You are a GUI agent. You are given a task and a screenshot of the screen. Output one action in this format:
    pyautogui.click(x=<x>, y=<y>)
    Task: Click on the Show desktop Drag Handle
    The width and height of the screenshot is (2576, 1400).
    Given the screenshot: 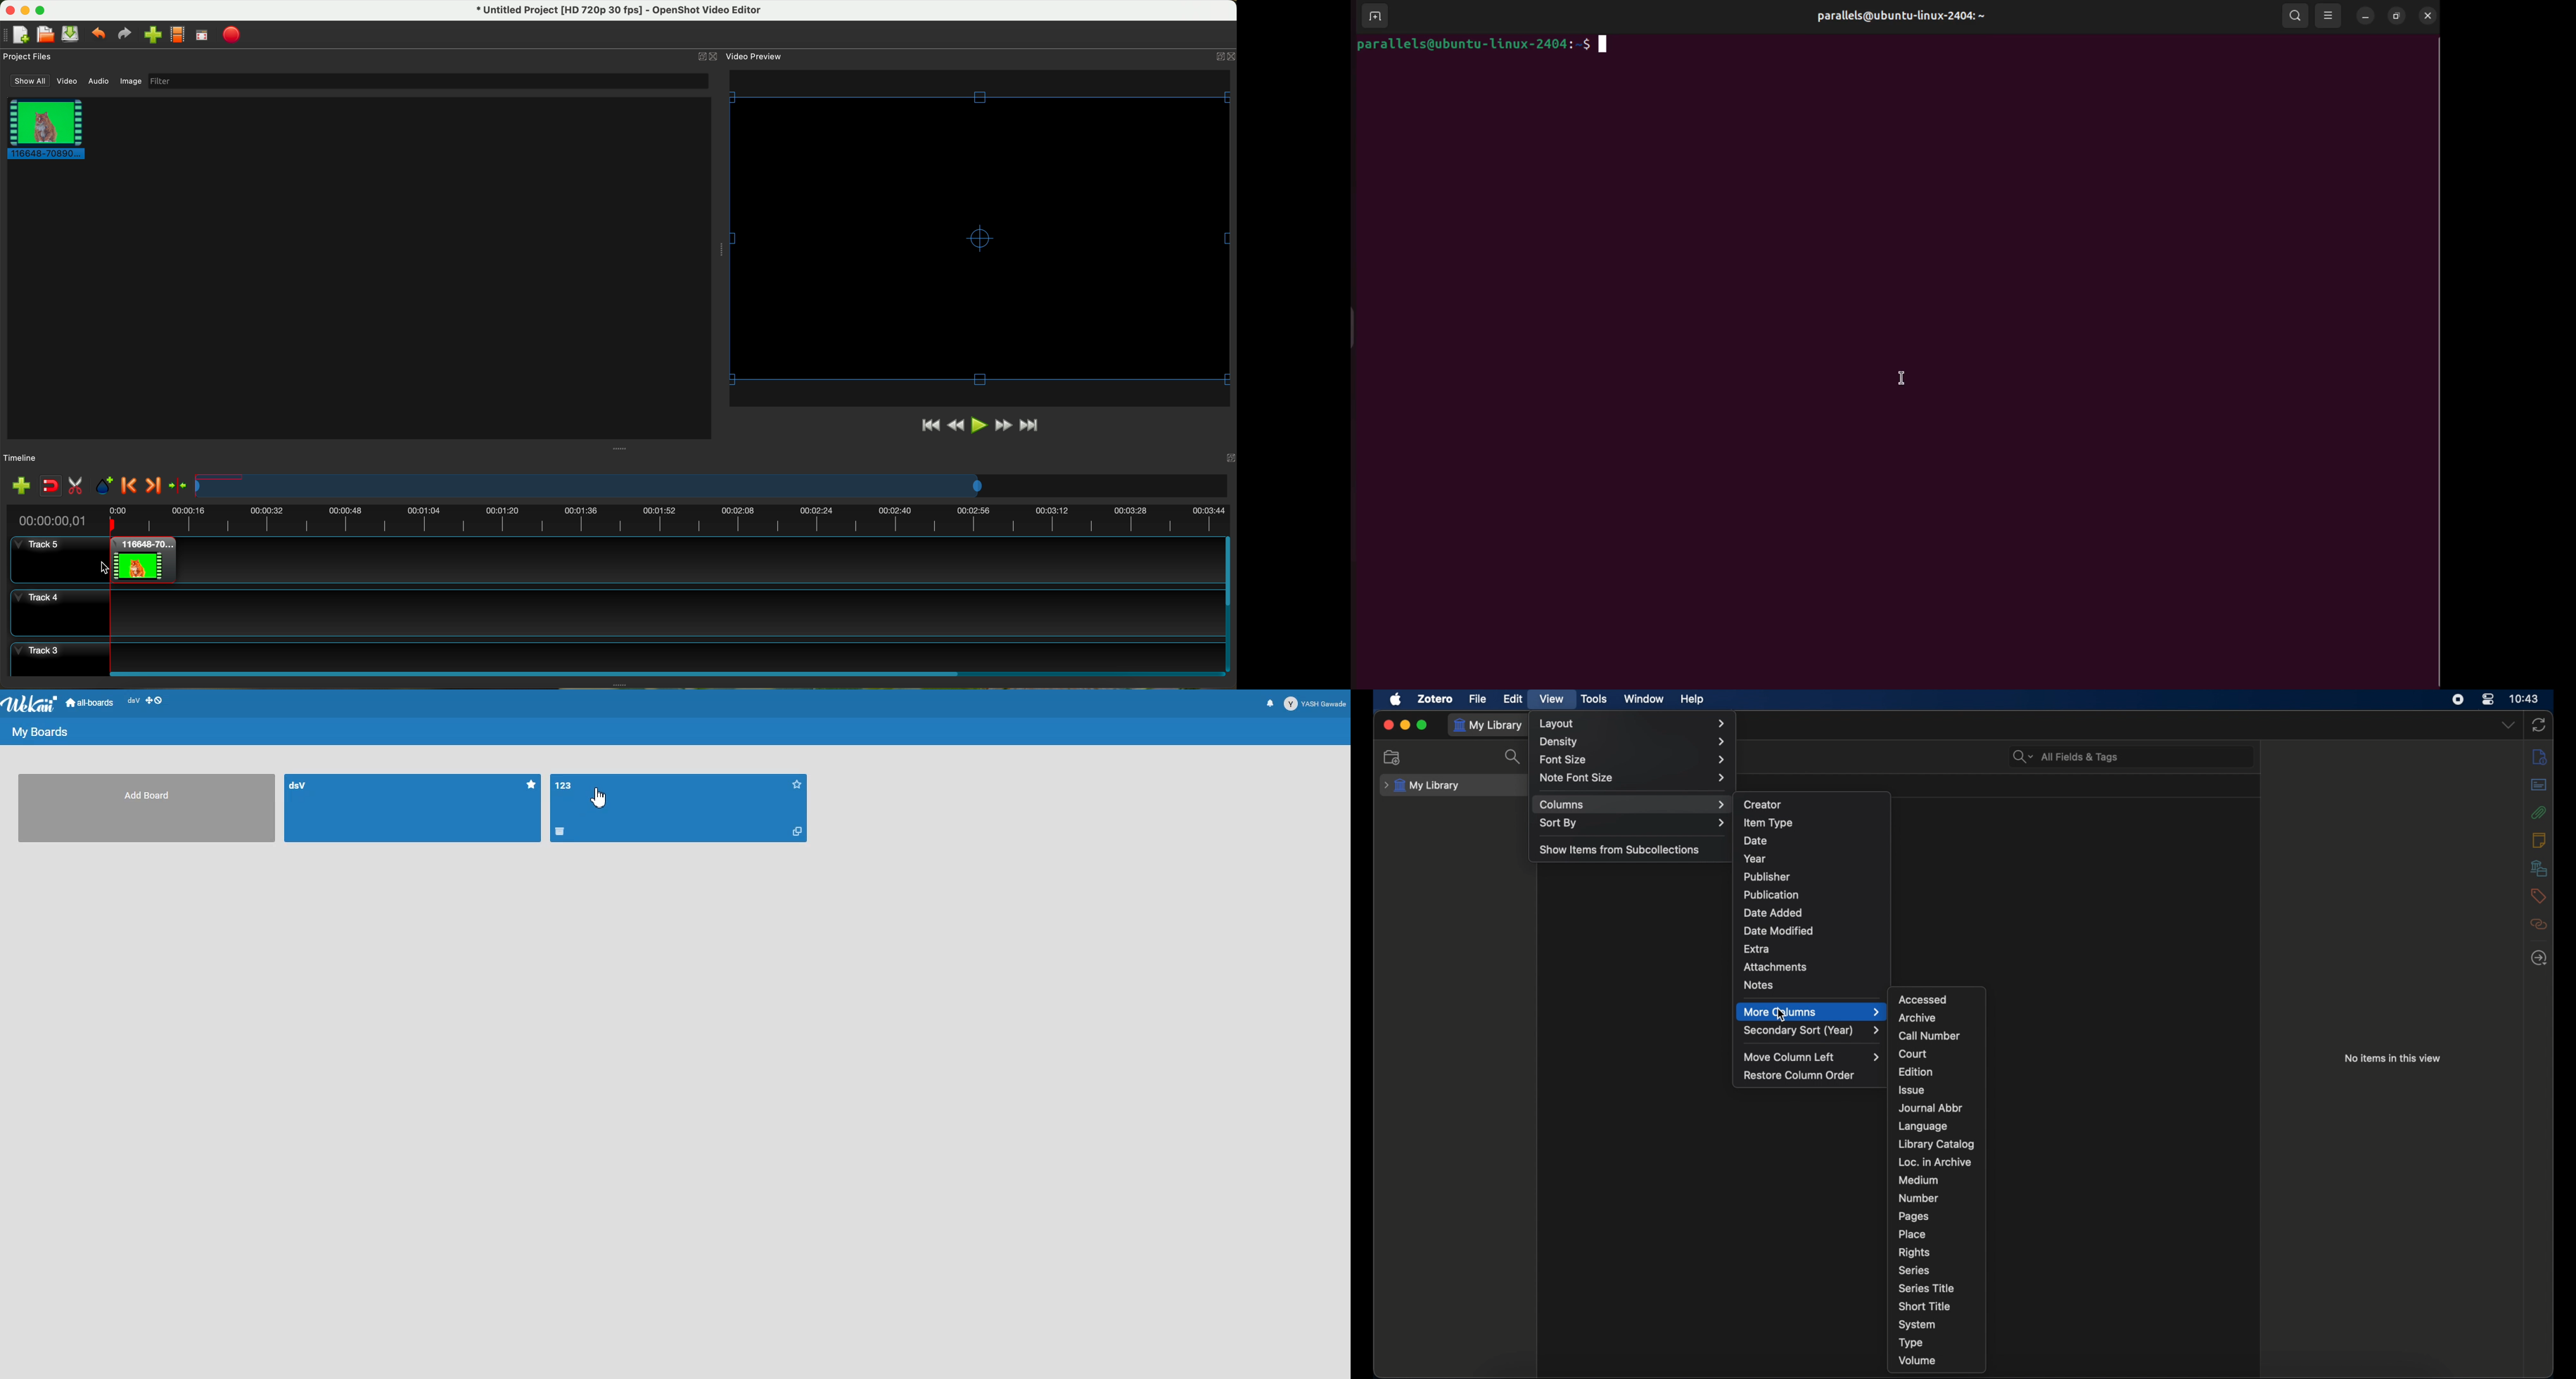 What is the action you would take?
    pyautogui.click(x=155, y=701)
    